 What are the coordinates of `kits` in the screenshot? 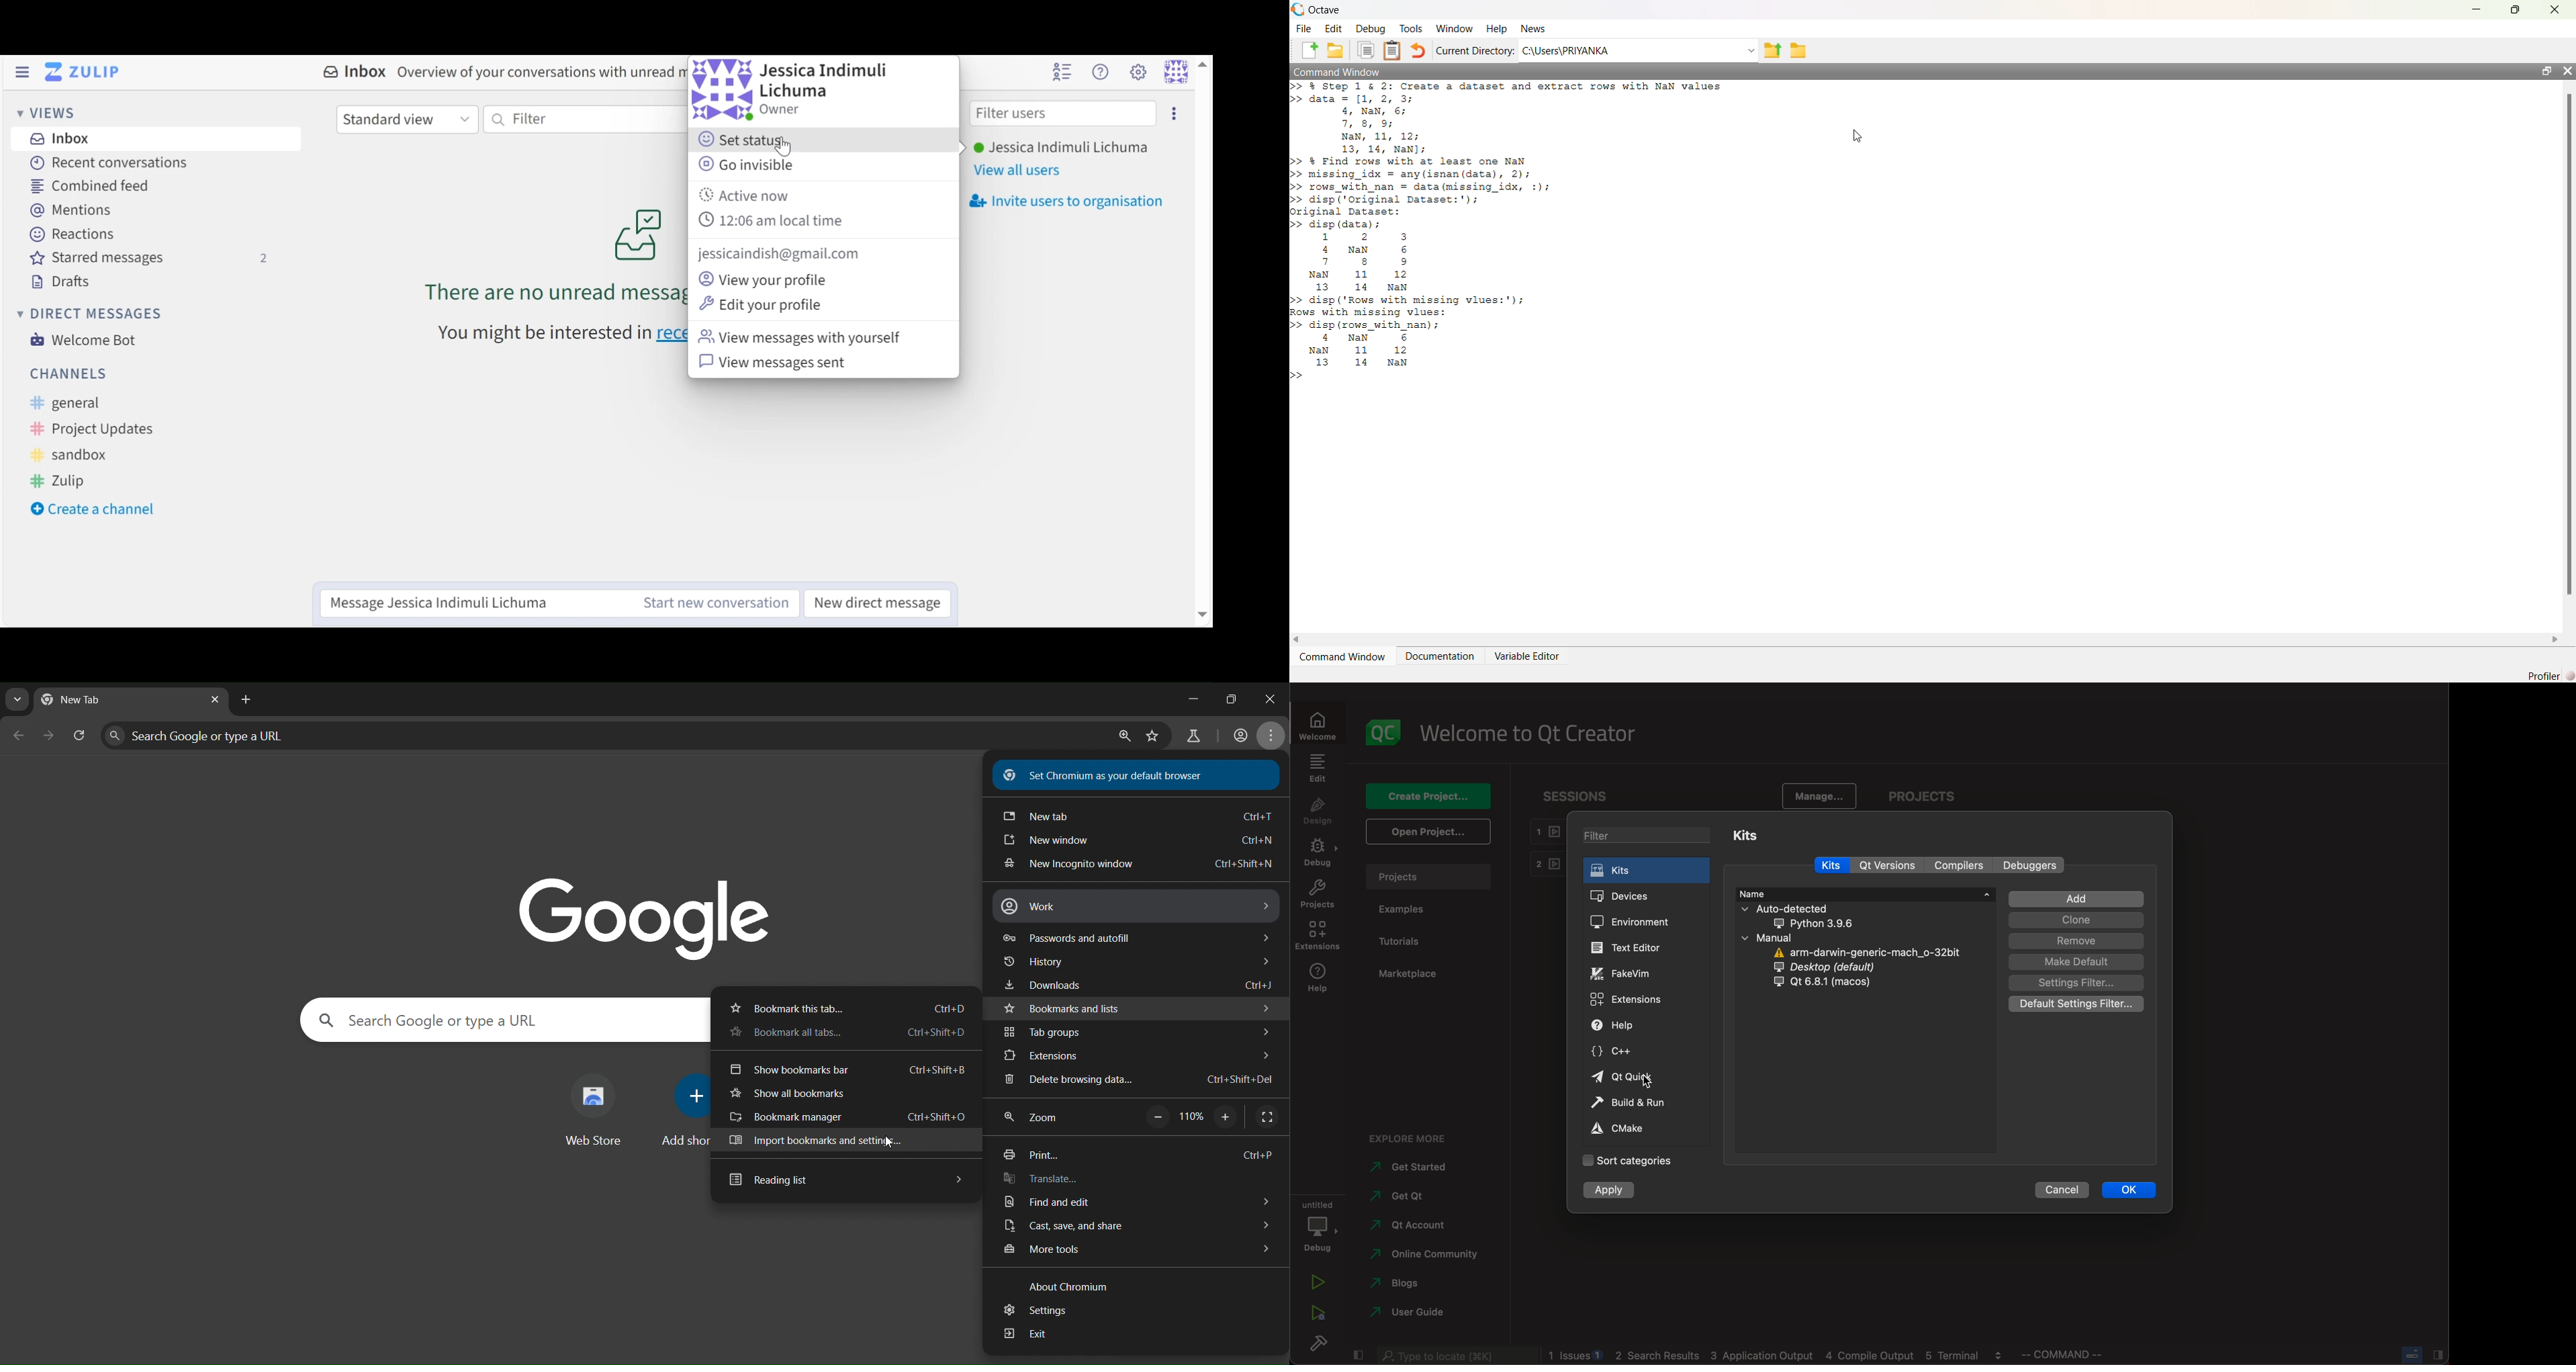 It's located at (1746, 836).